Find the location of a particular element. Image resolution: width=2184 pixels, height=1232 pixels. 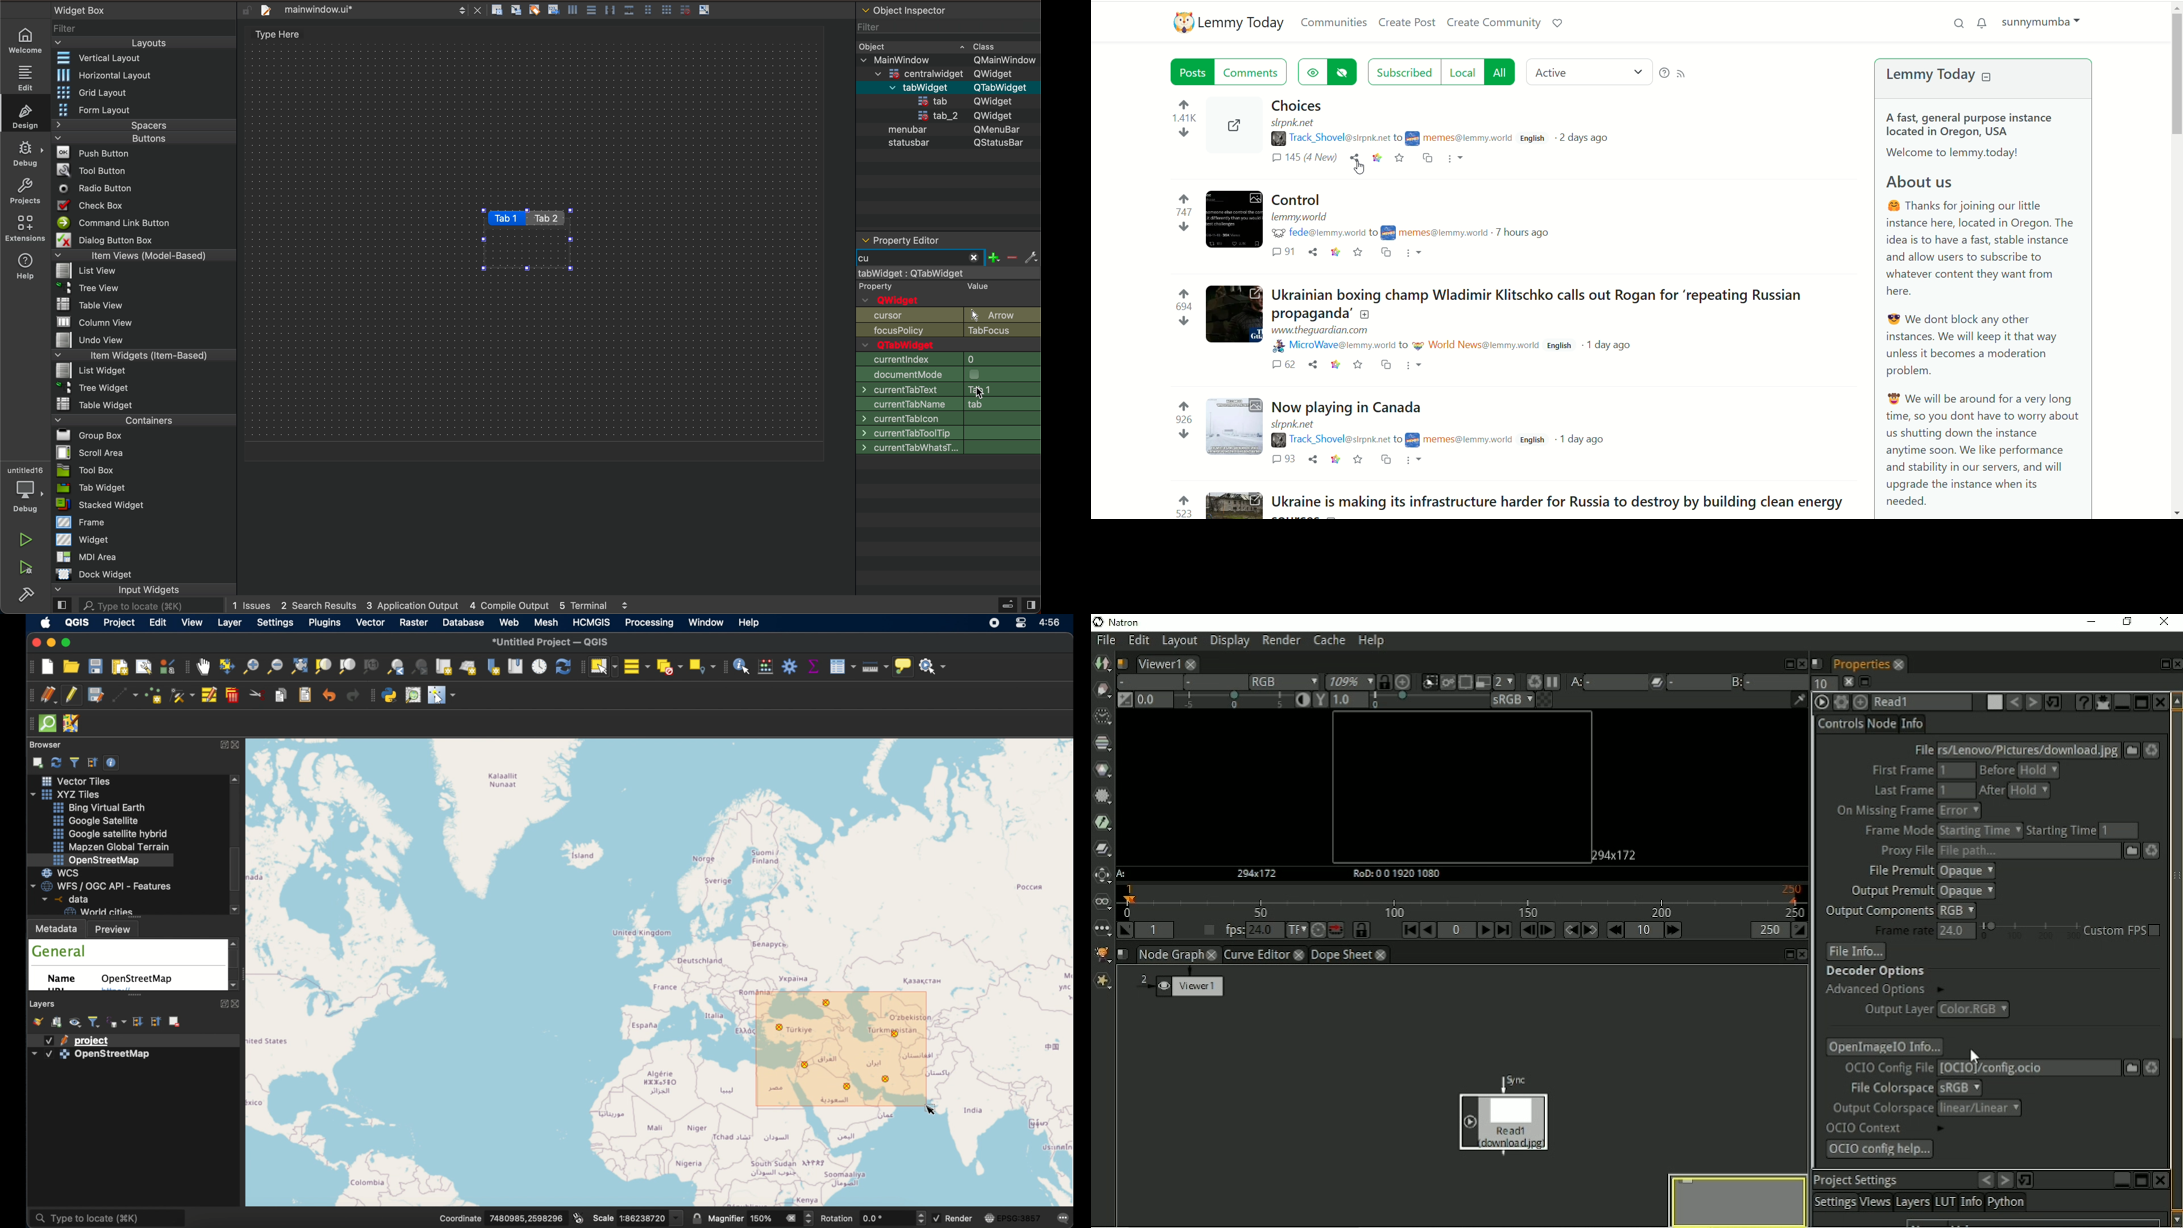

metadata is located at coordinates (57, 928).